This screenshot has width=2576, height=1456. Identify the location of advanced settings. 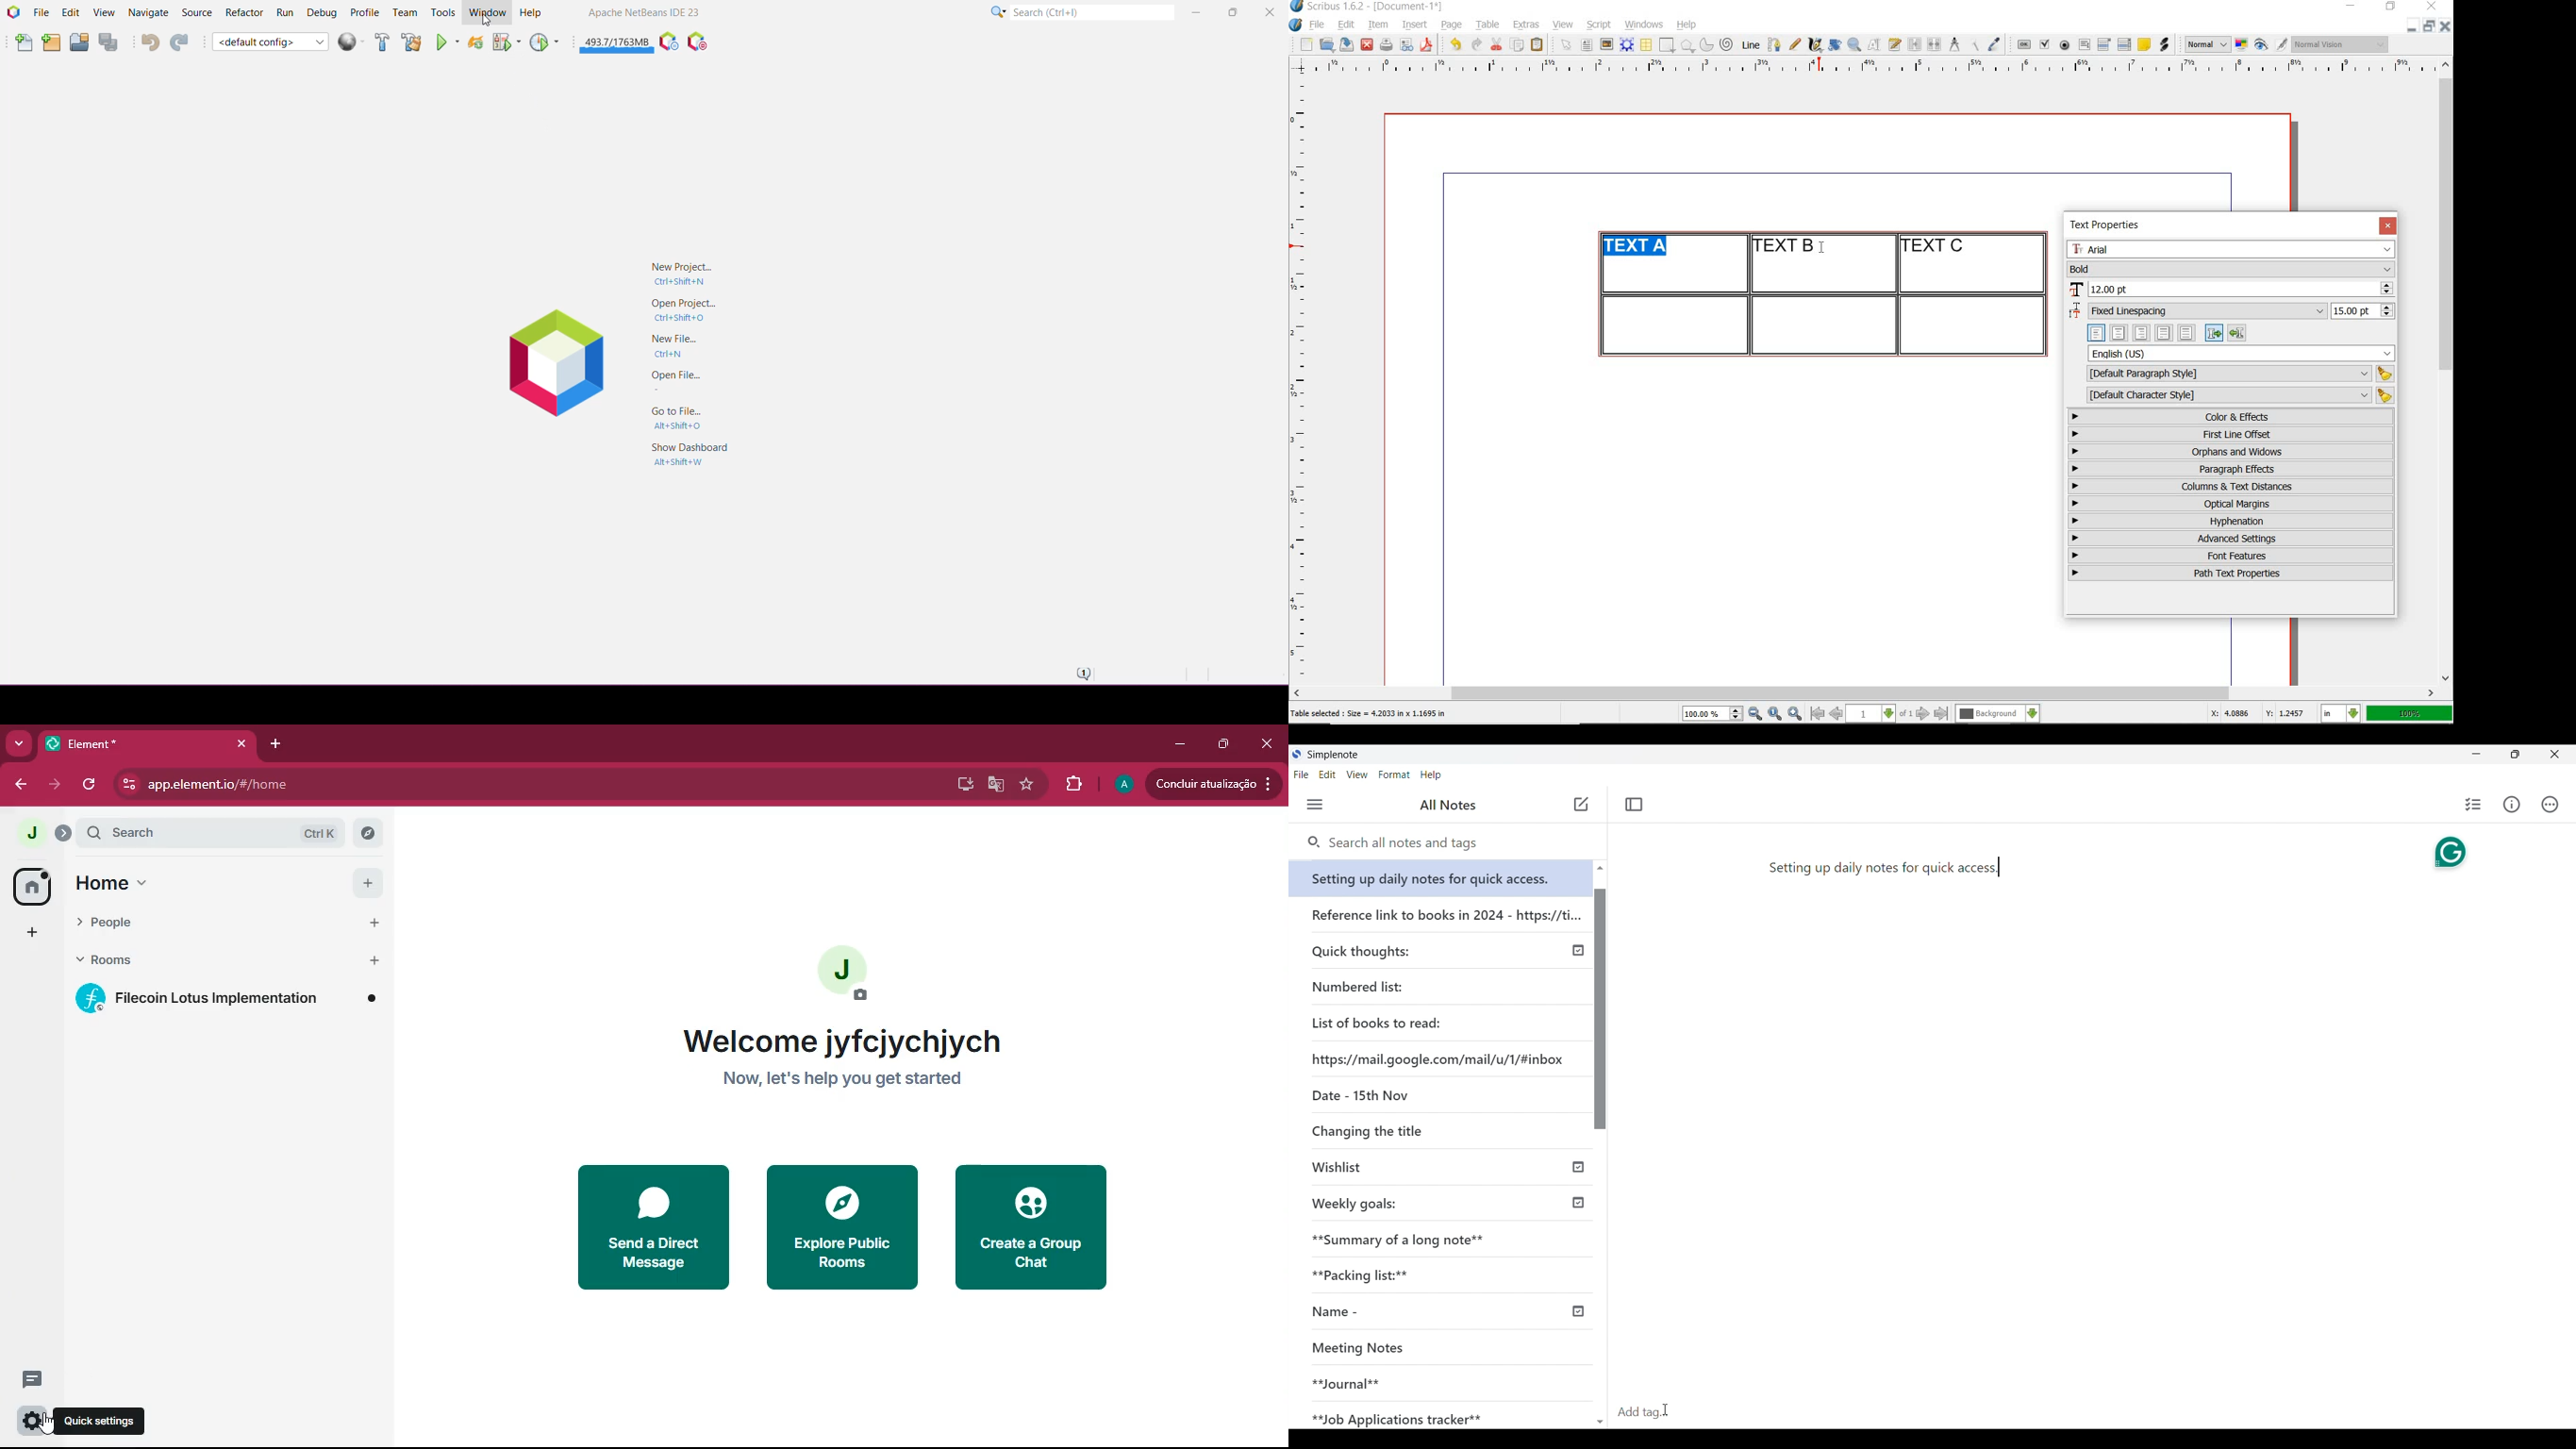
(2230, 538).